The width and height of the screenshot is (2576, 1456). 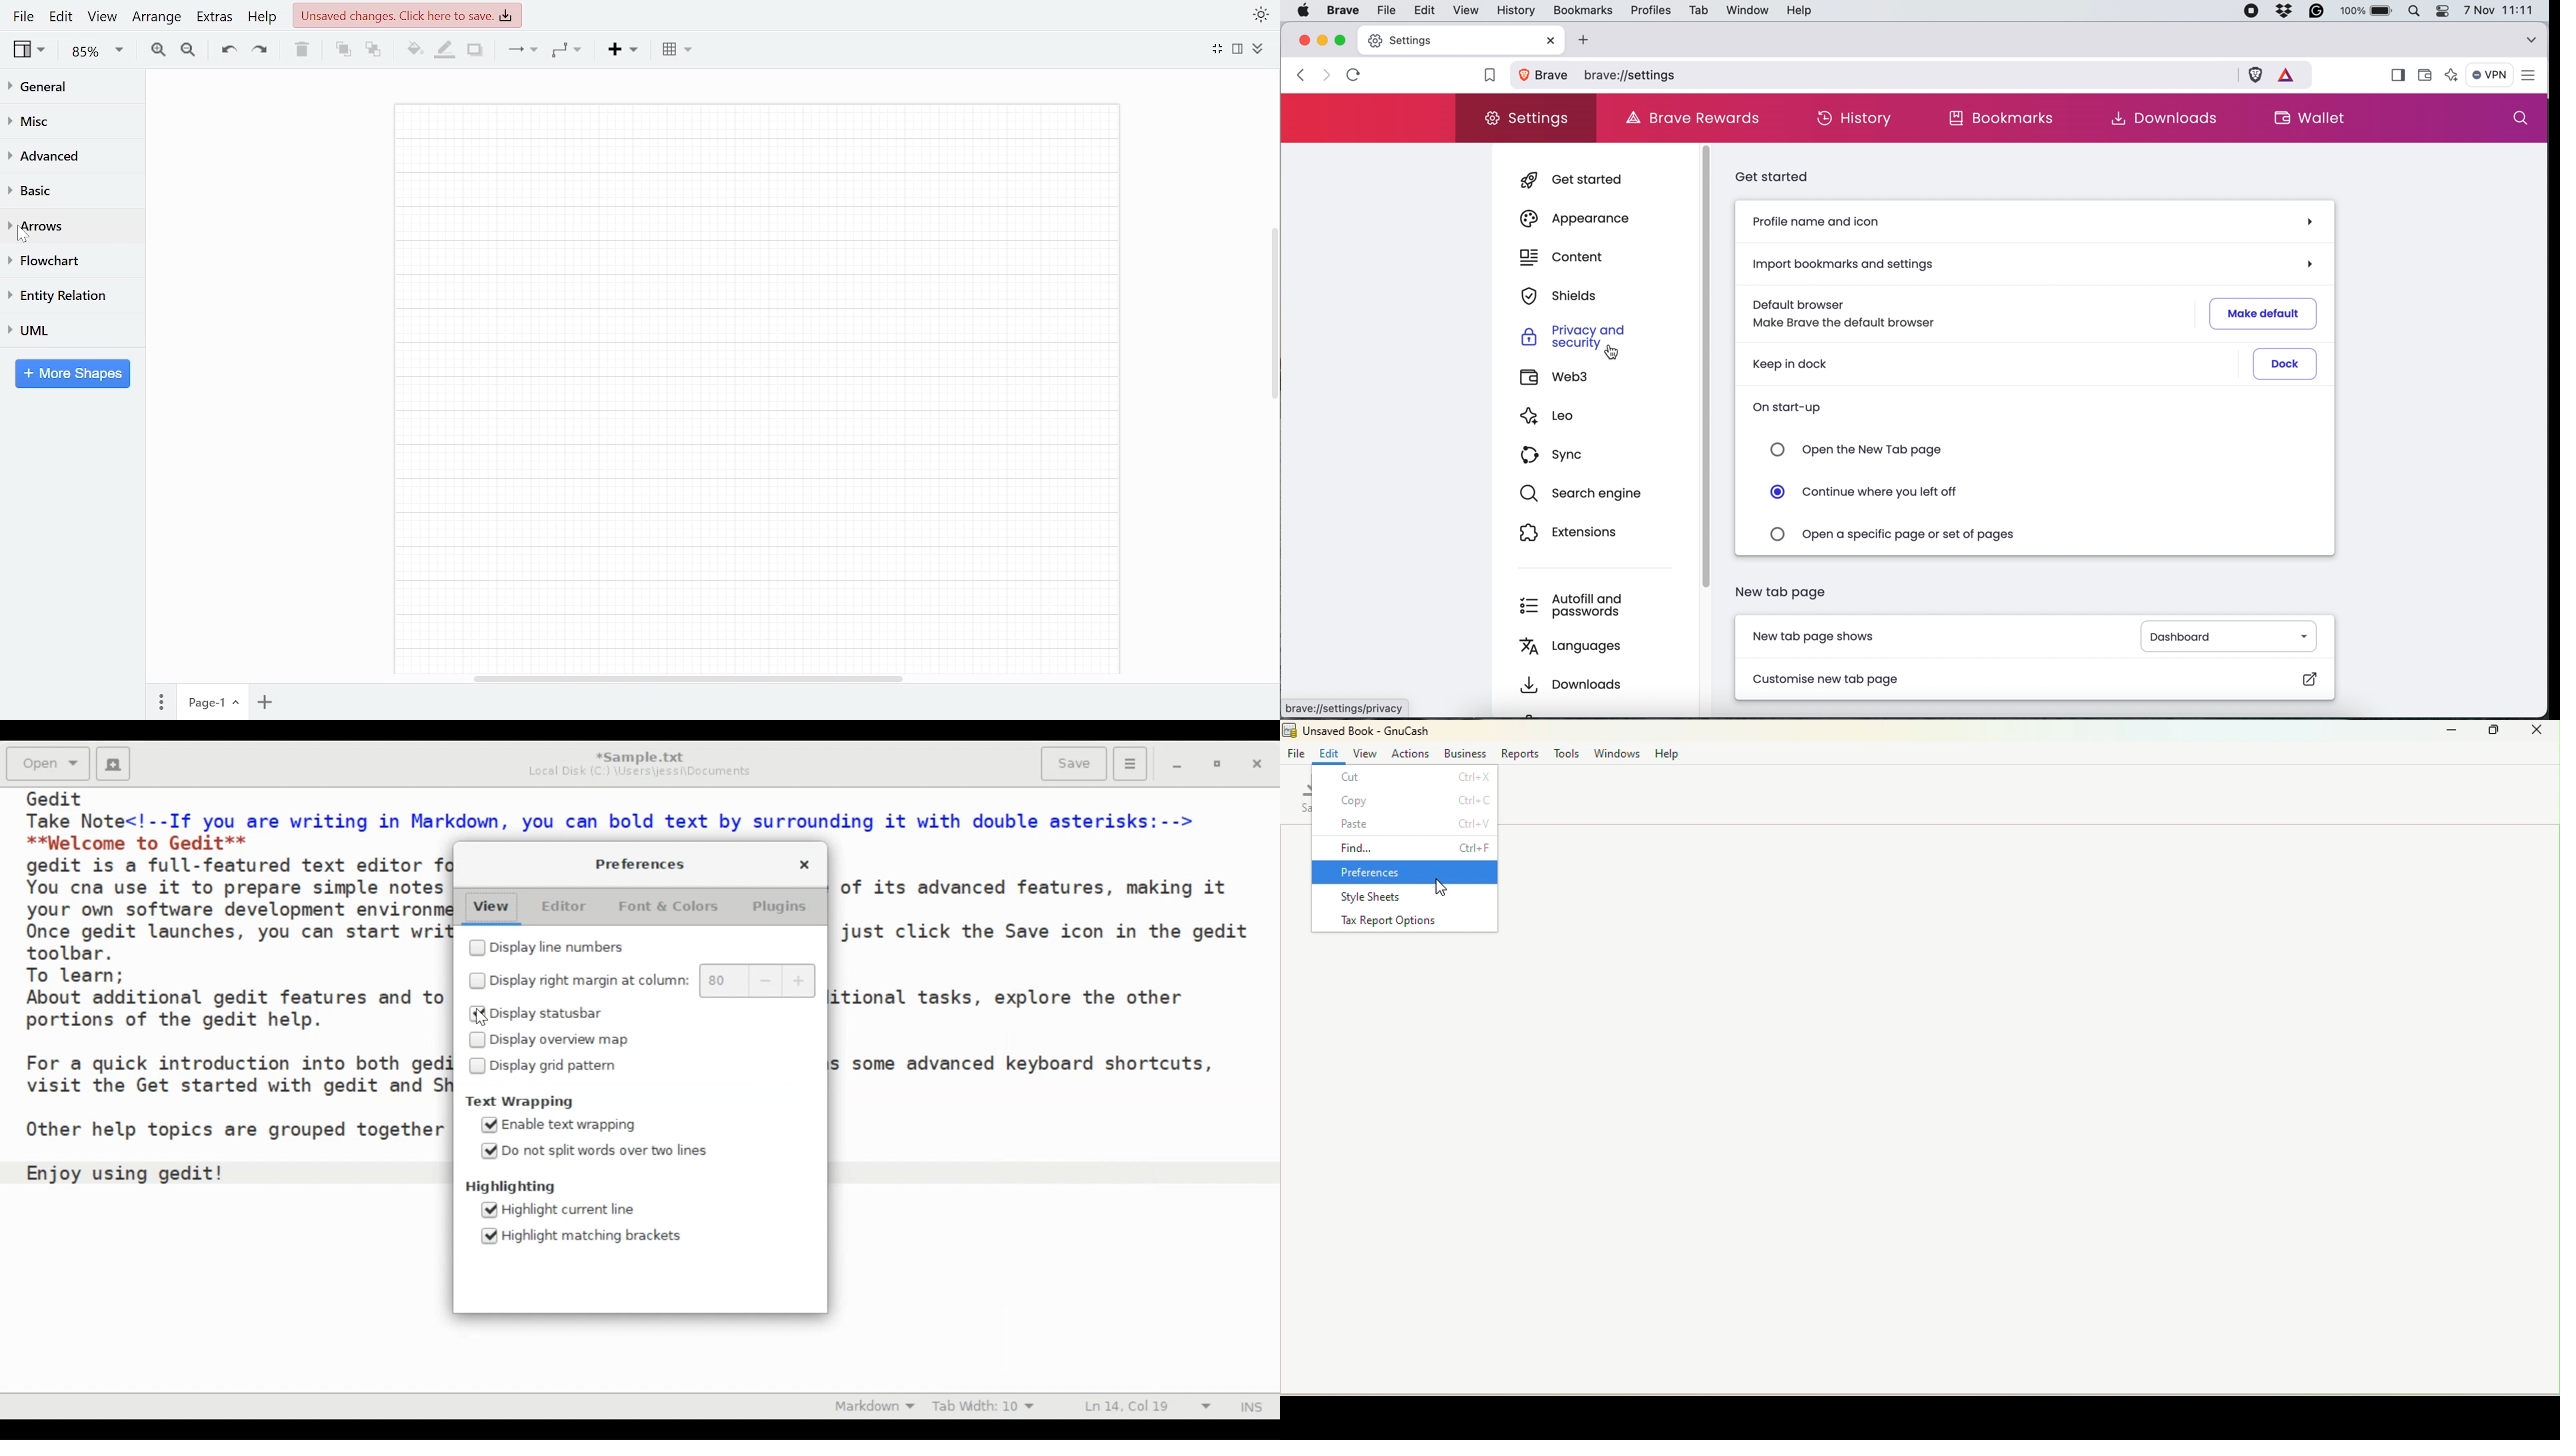 What do you see at coordinates (406, 16) in the screenshot?
I see `Unsaved changes. Click here to save` at bounding box center [406, 16].